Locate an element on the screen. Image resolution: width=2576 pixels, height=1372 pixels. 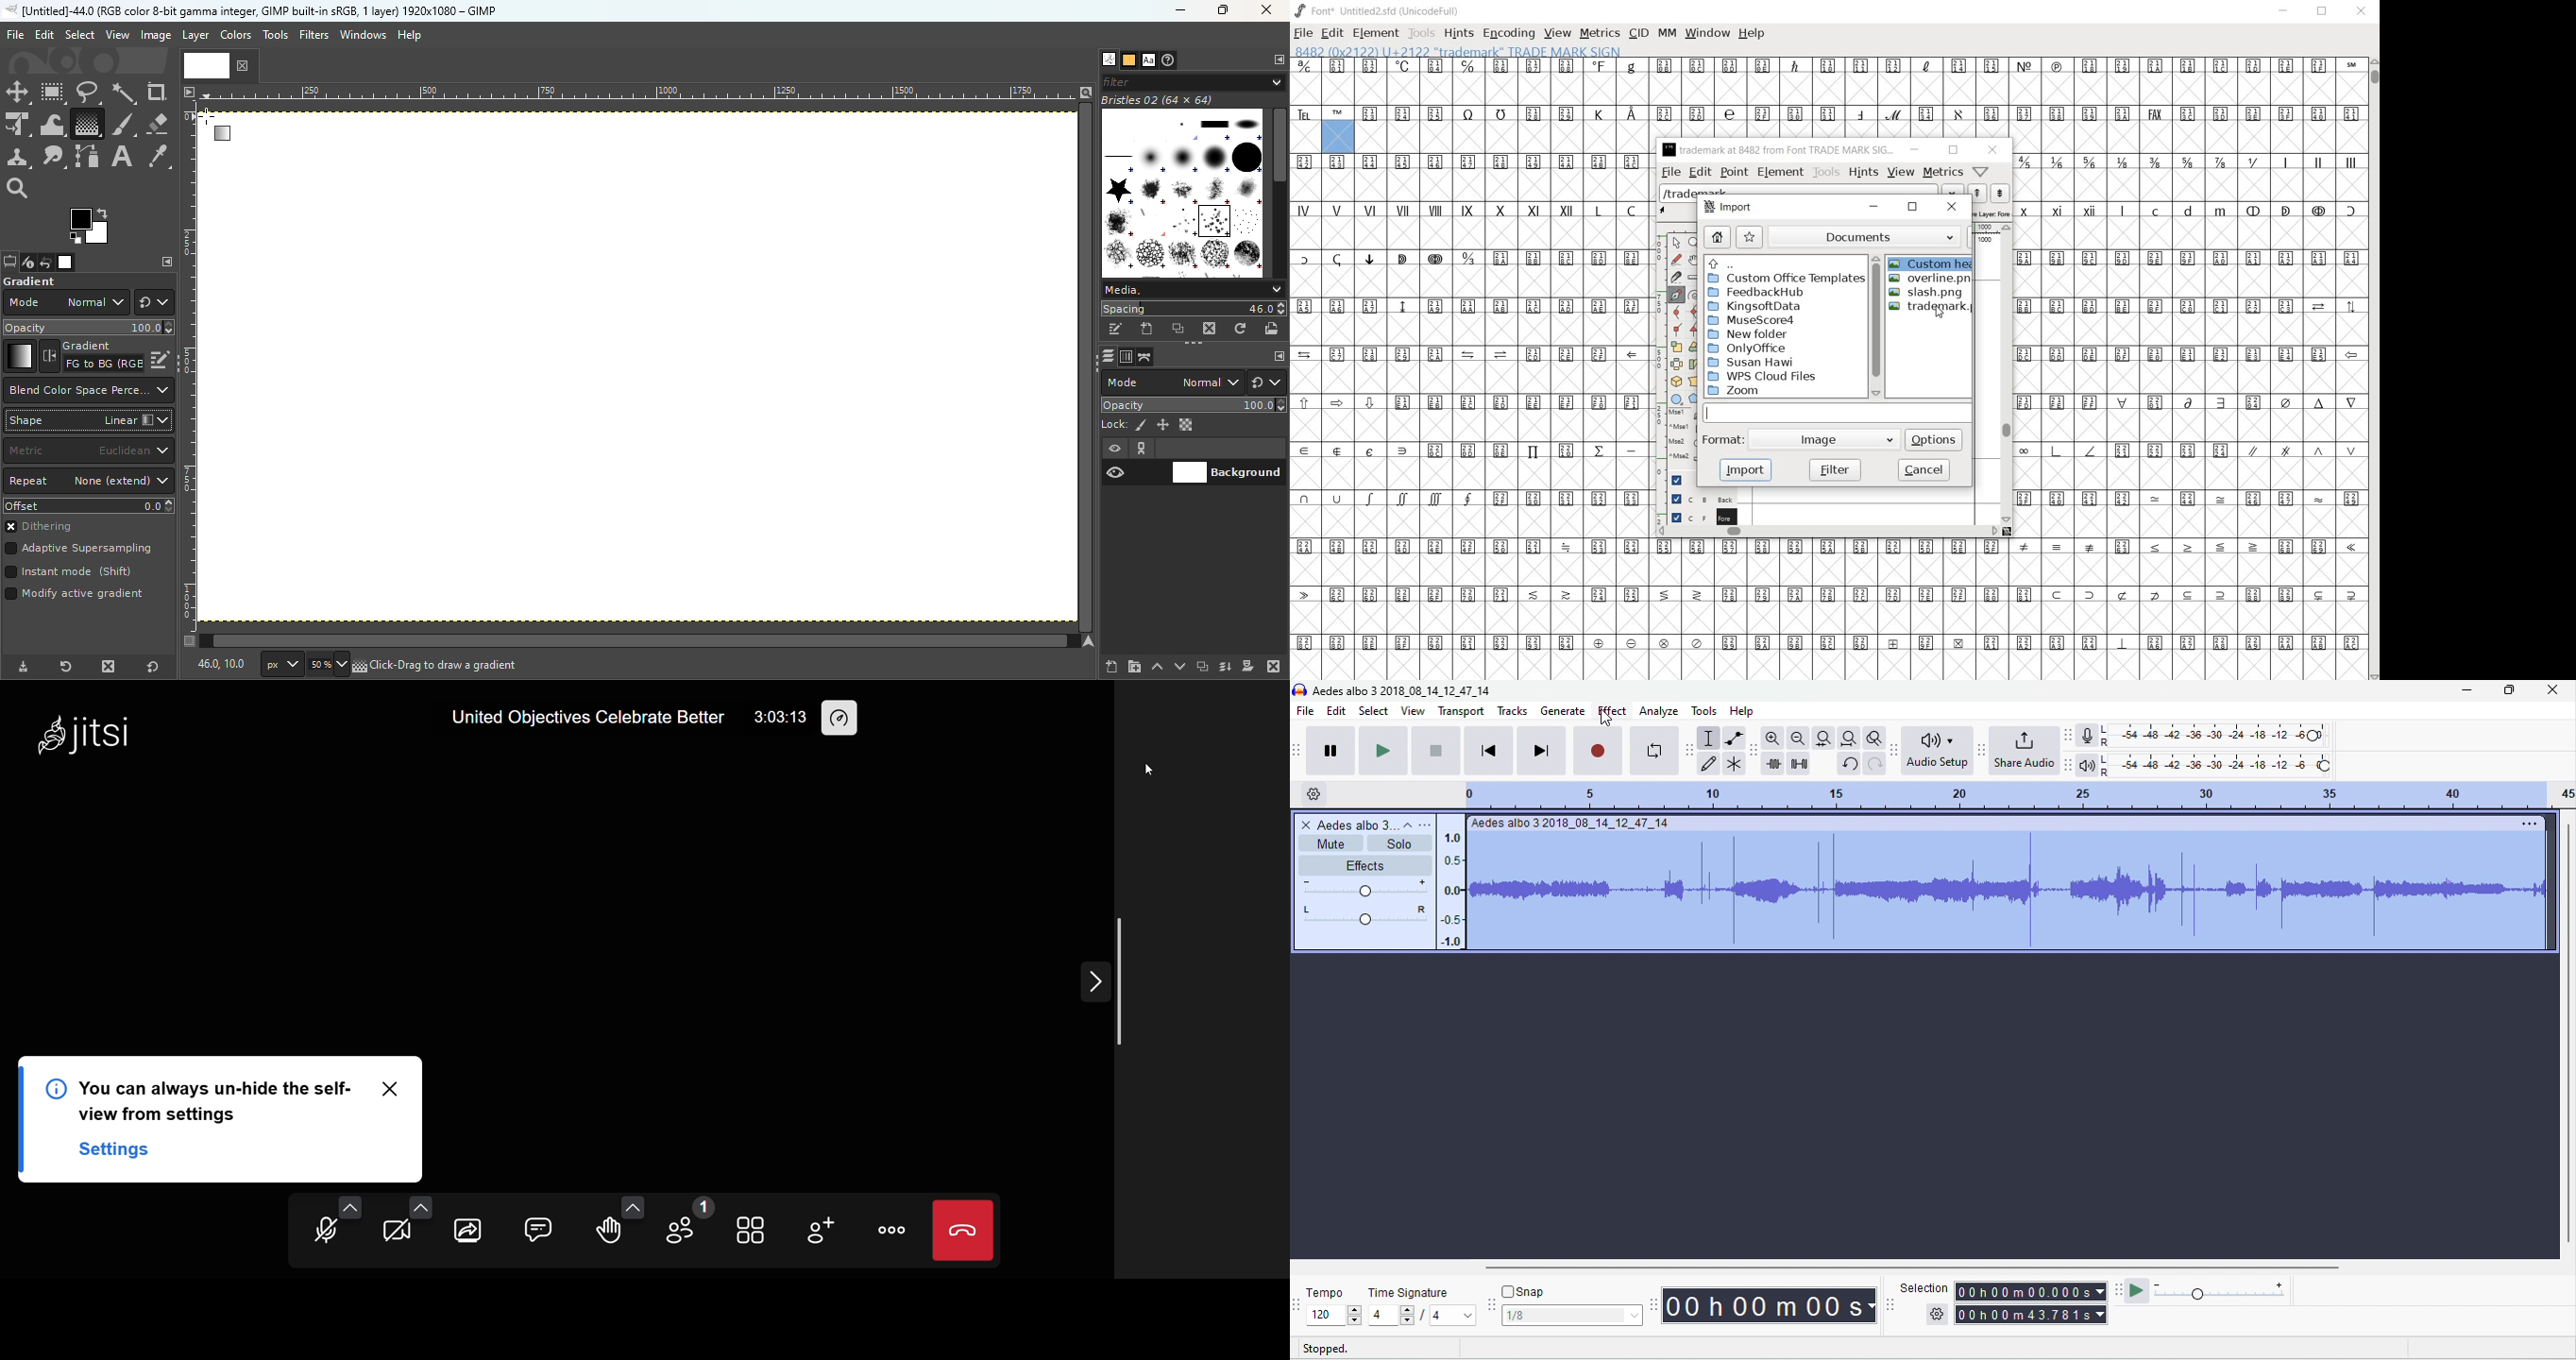
draw a freehand curve is located at coordinates (1676, 259).